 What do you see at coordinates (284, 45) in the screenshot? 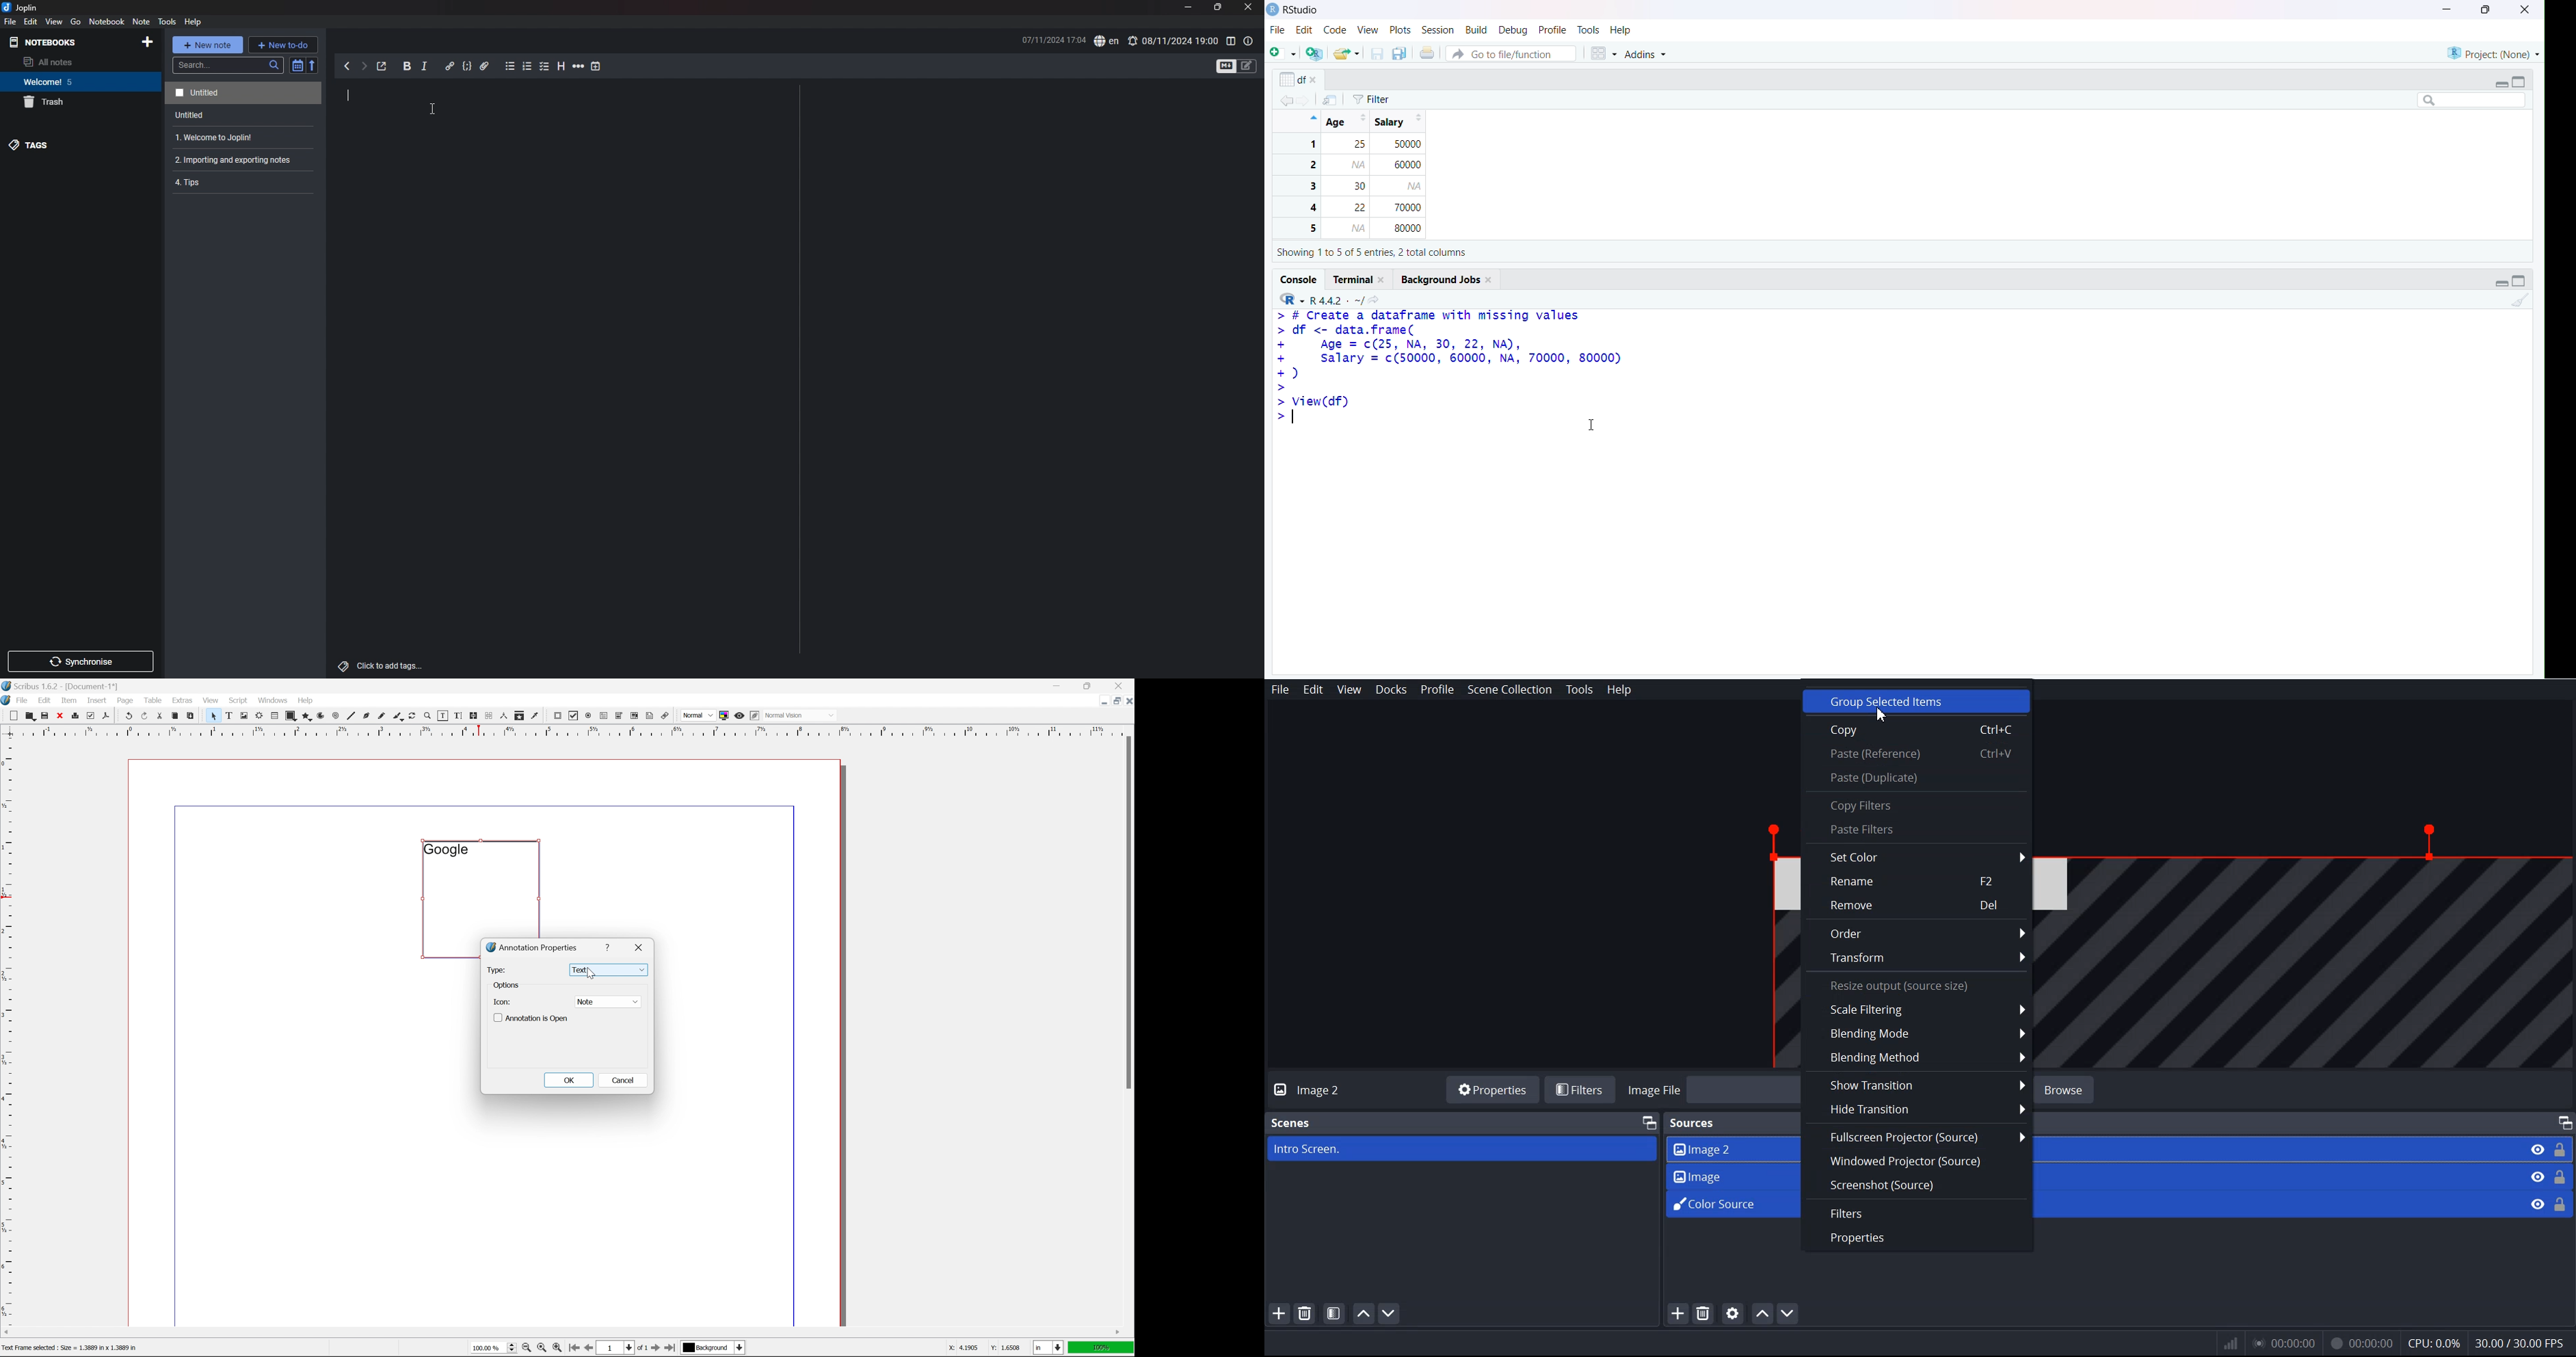
I see `new todo` at bounding box center [284, 45].